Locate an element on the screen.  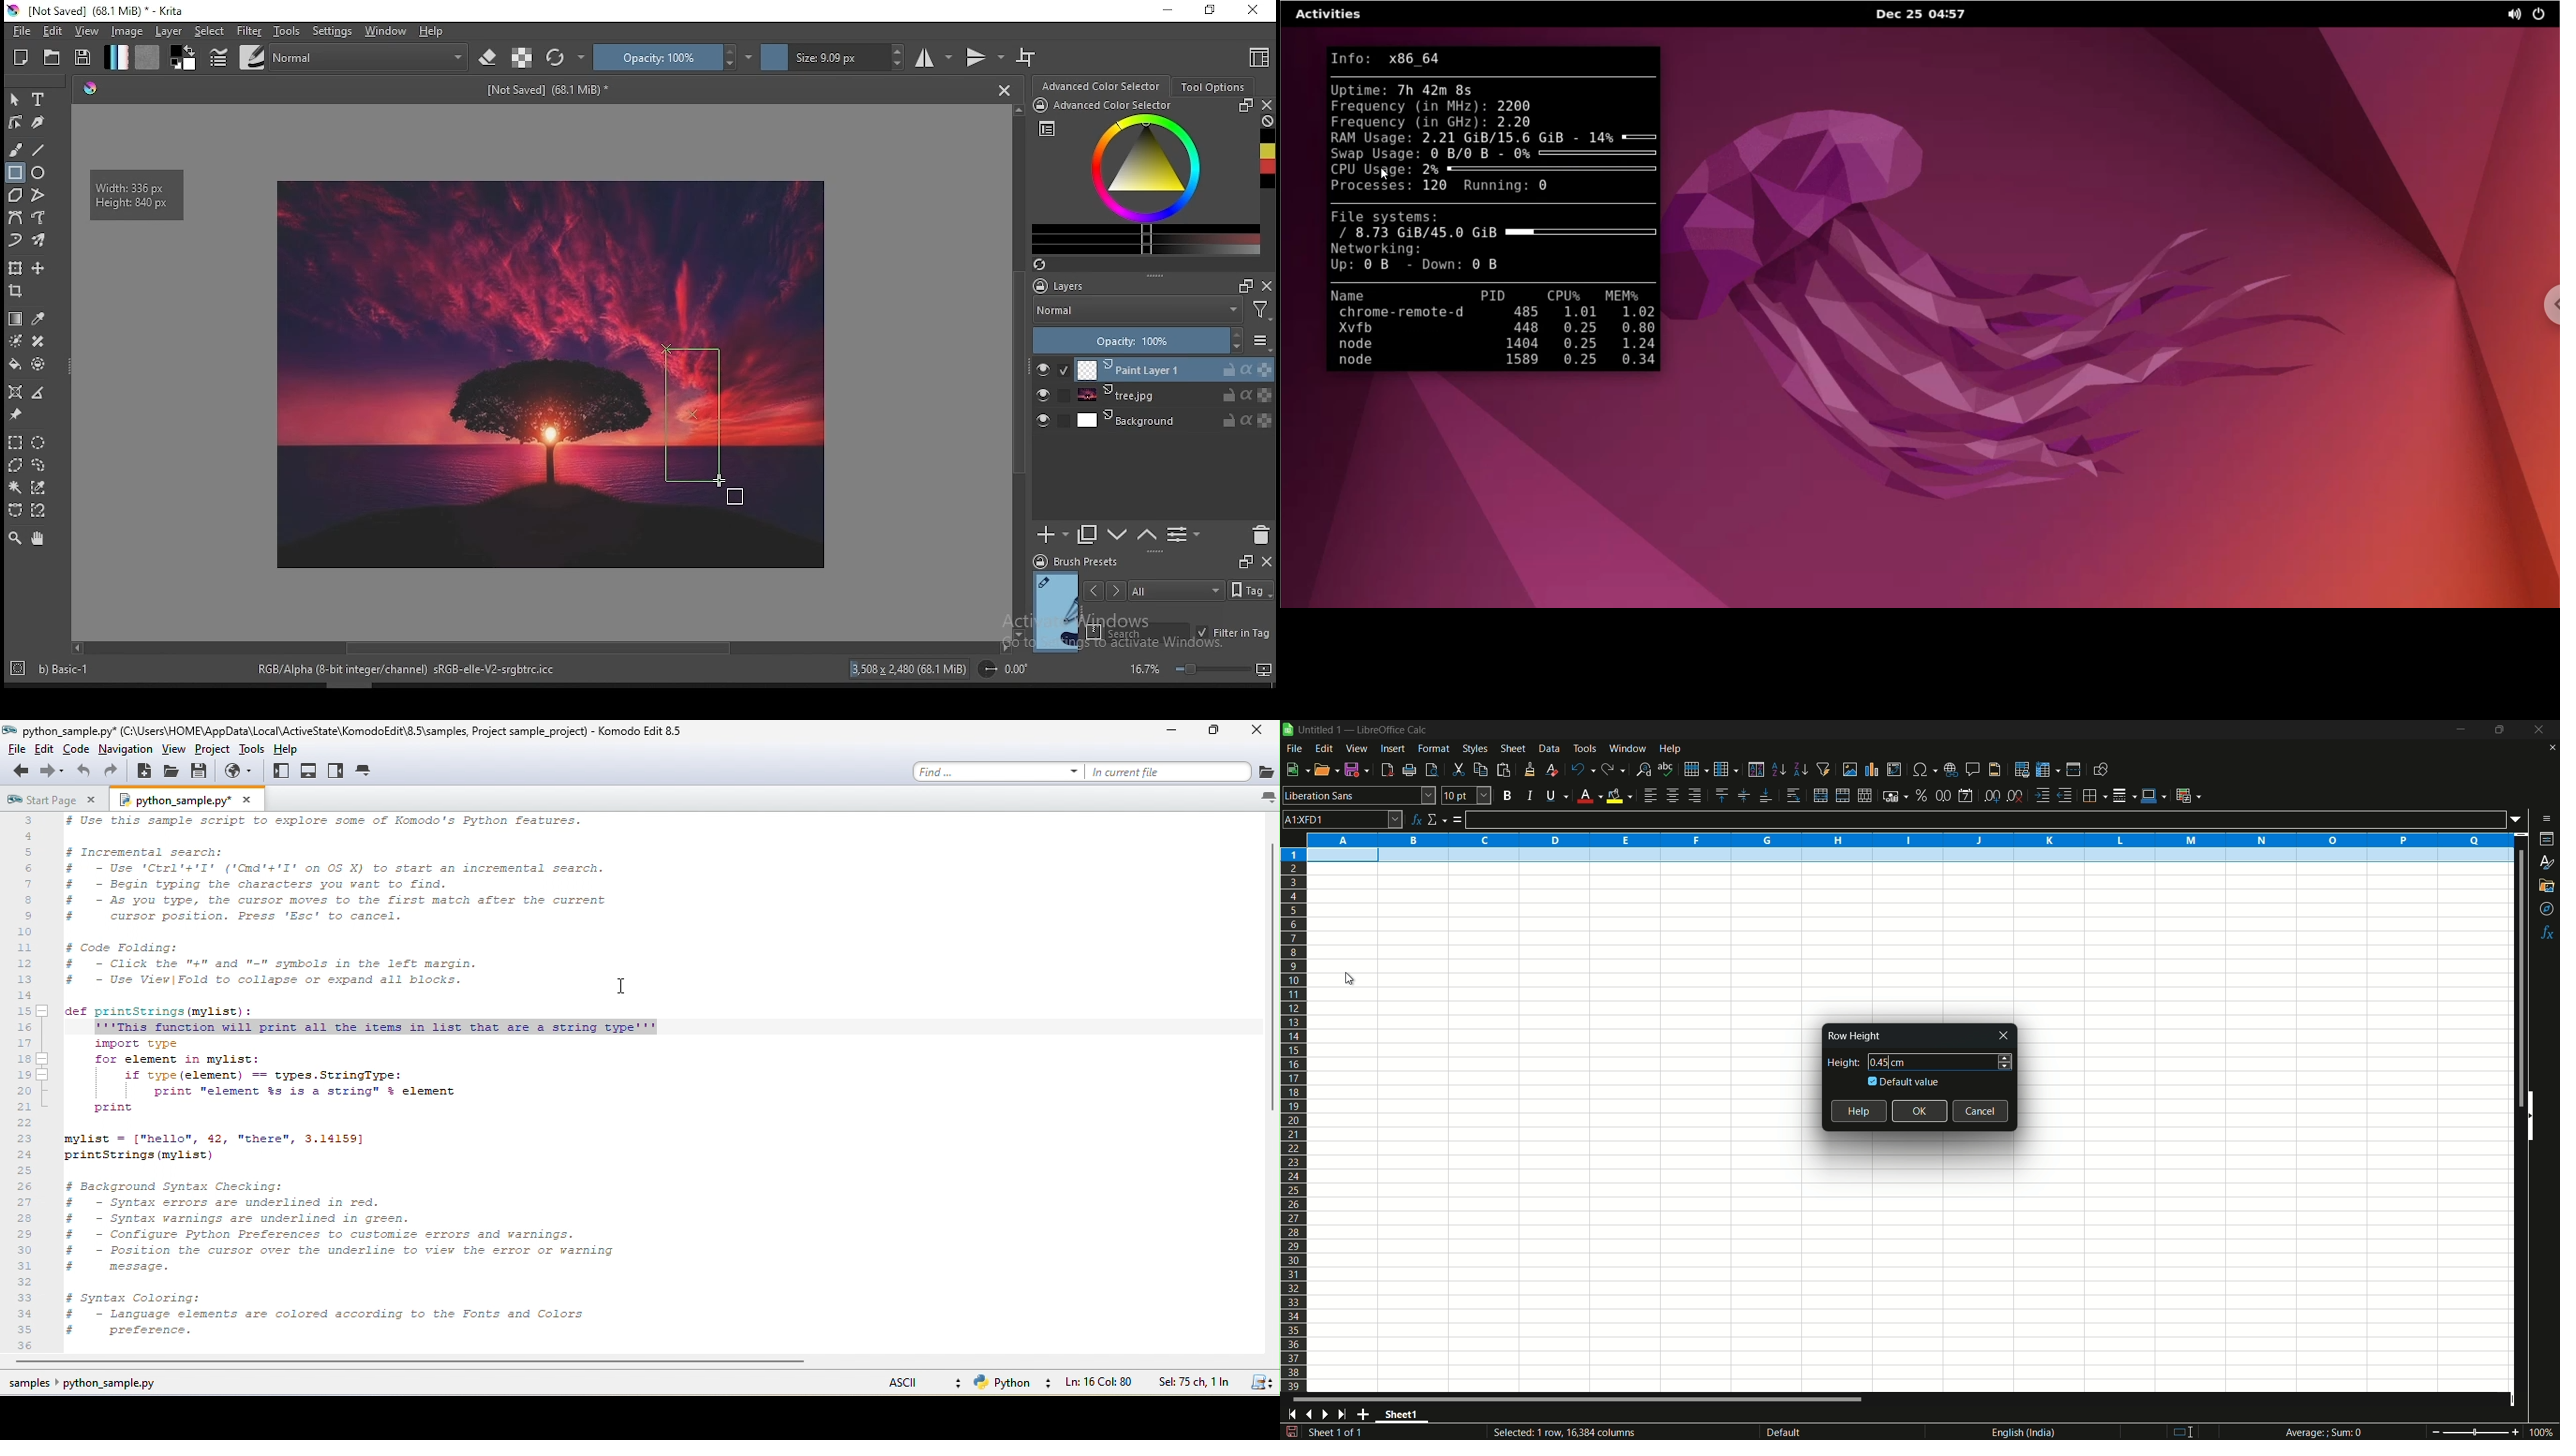
insert comment is located at coordinates (1973, 769).